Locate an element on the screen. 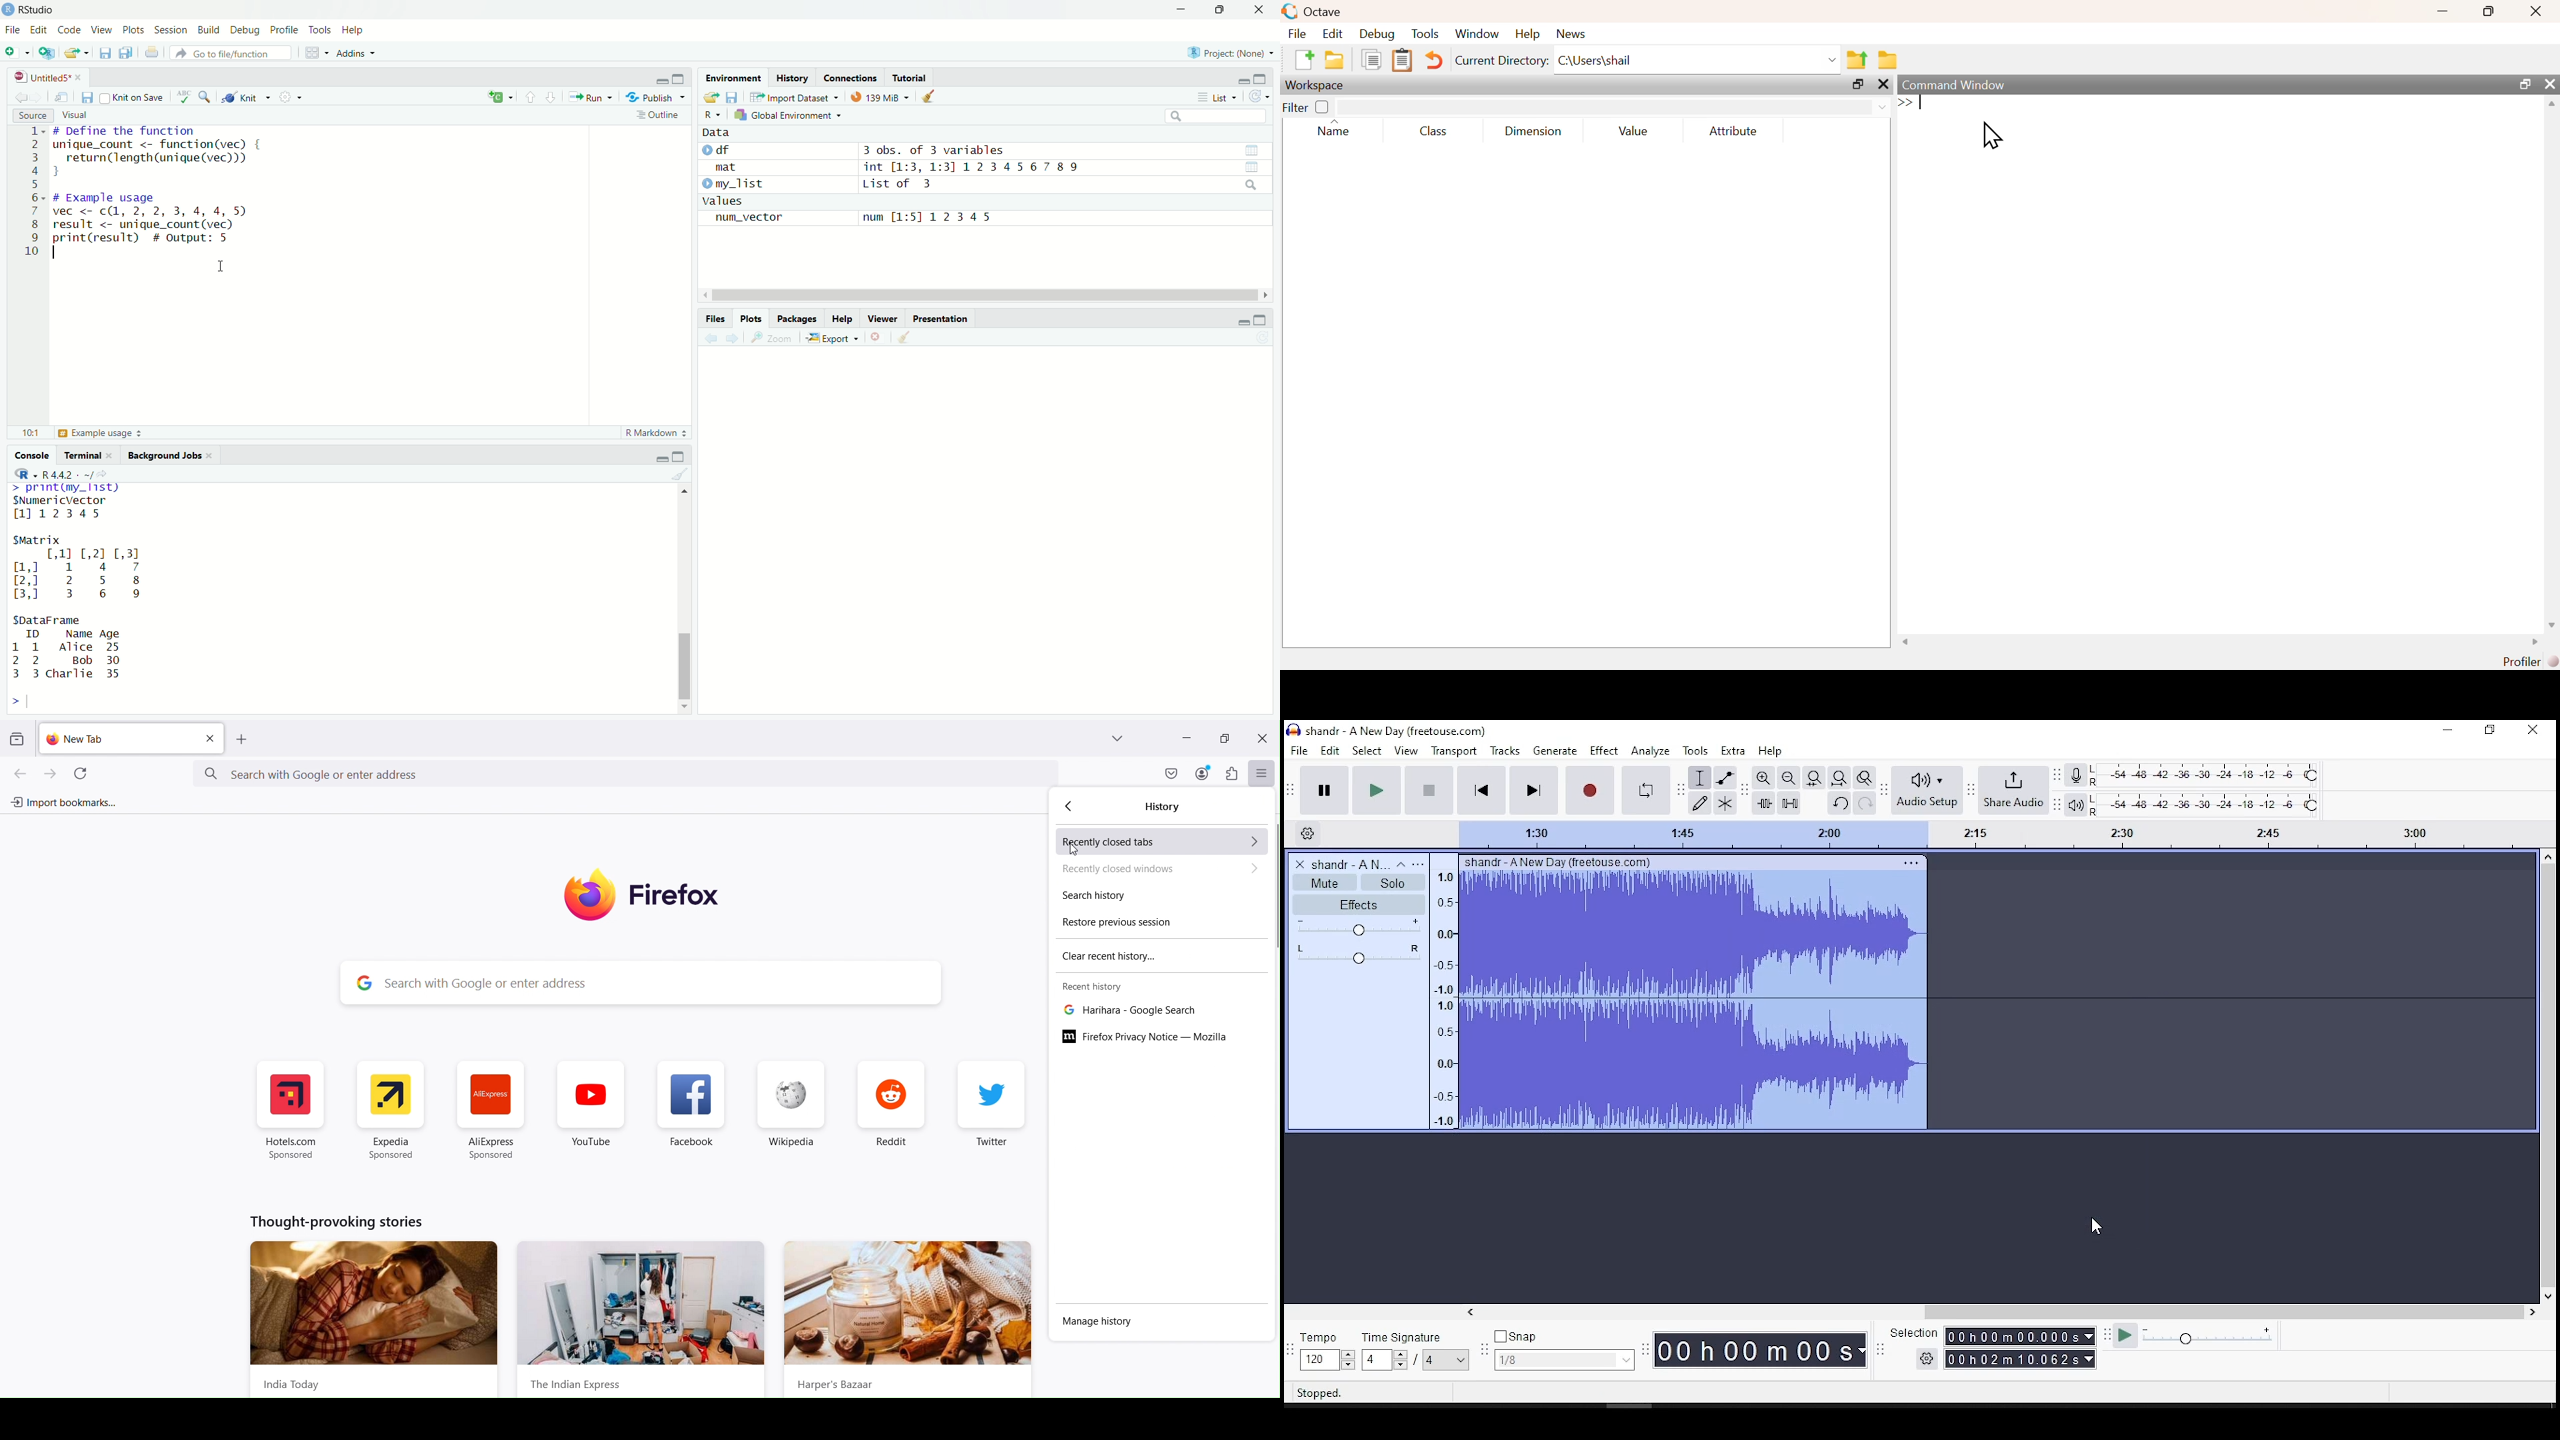  139Mib is located at coordinates (879, 97).